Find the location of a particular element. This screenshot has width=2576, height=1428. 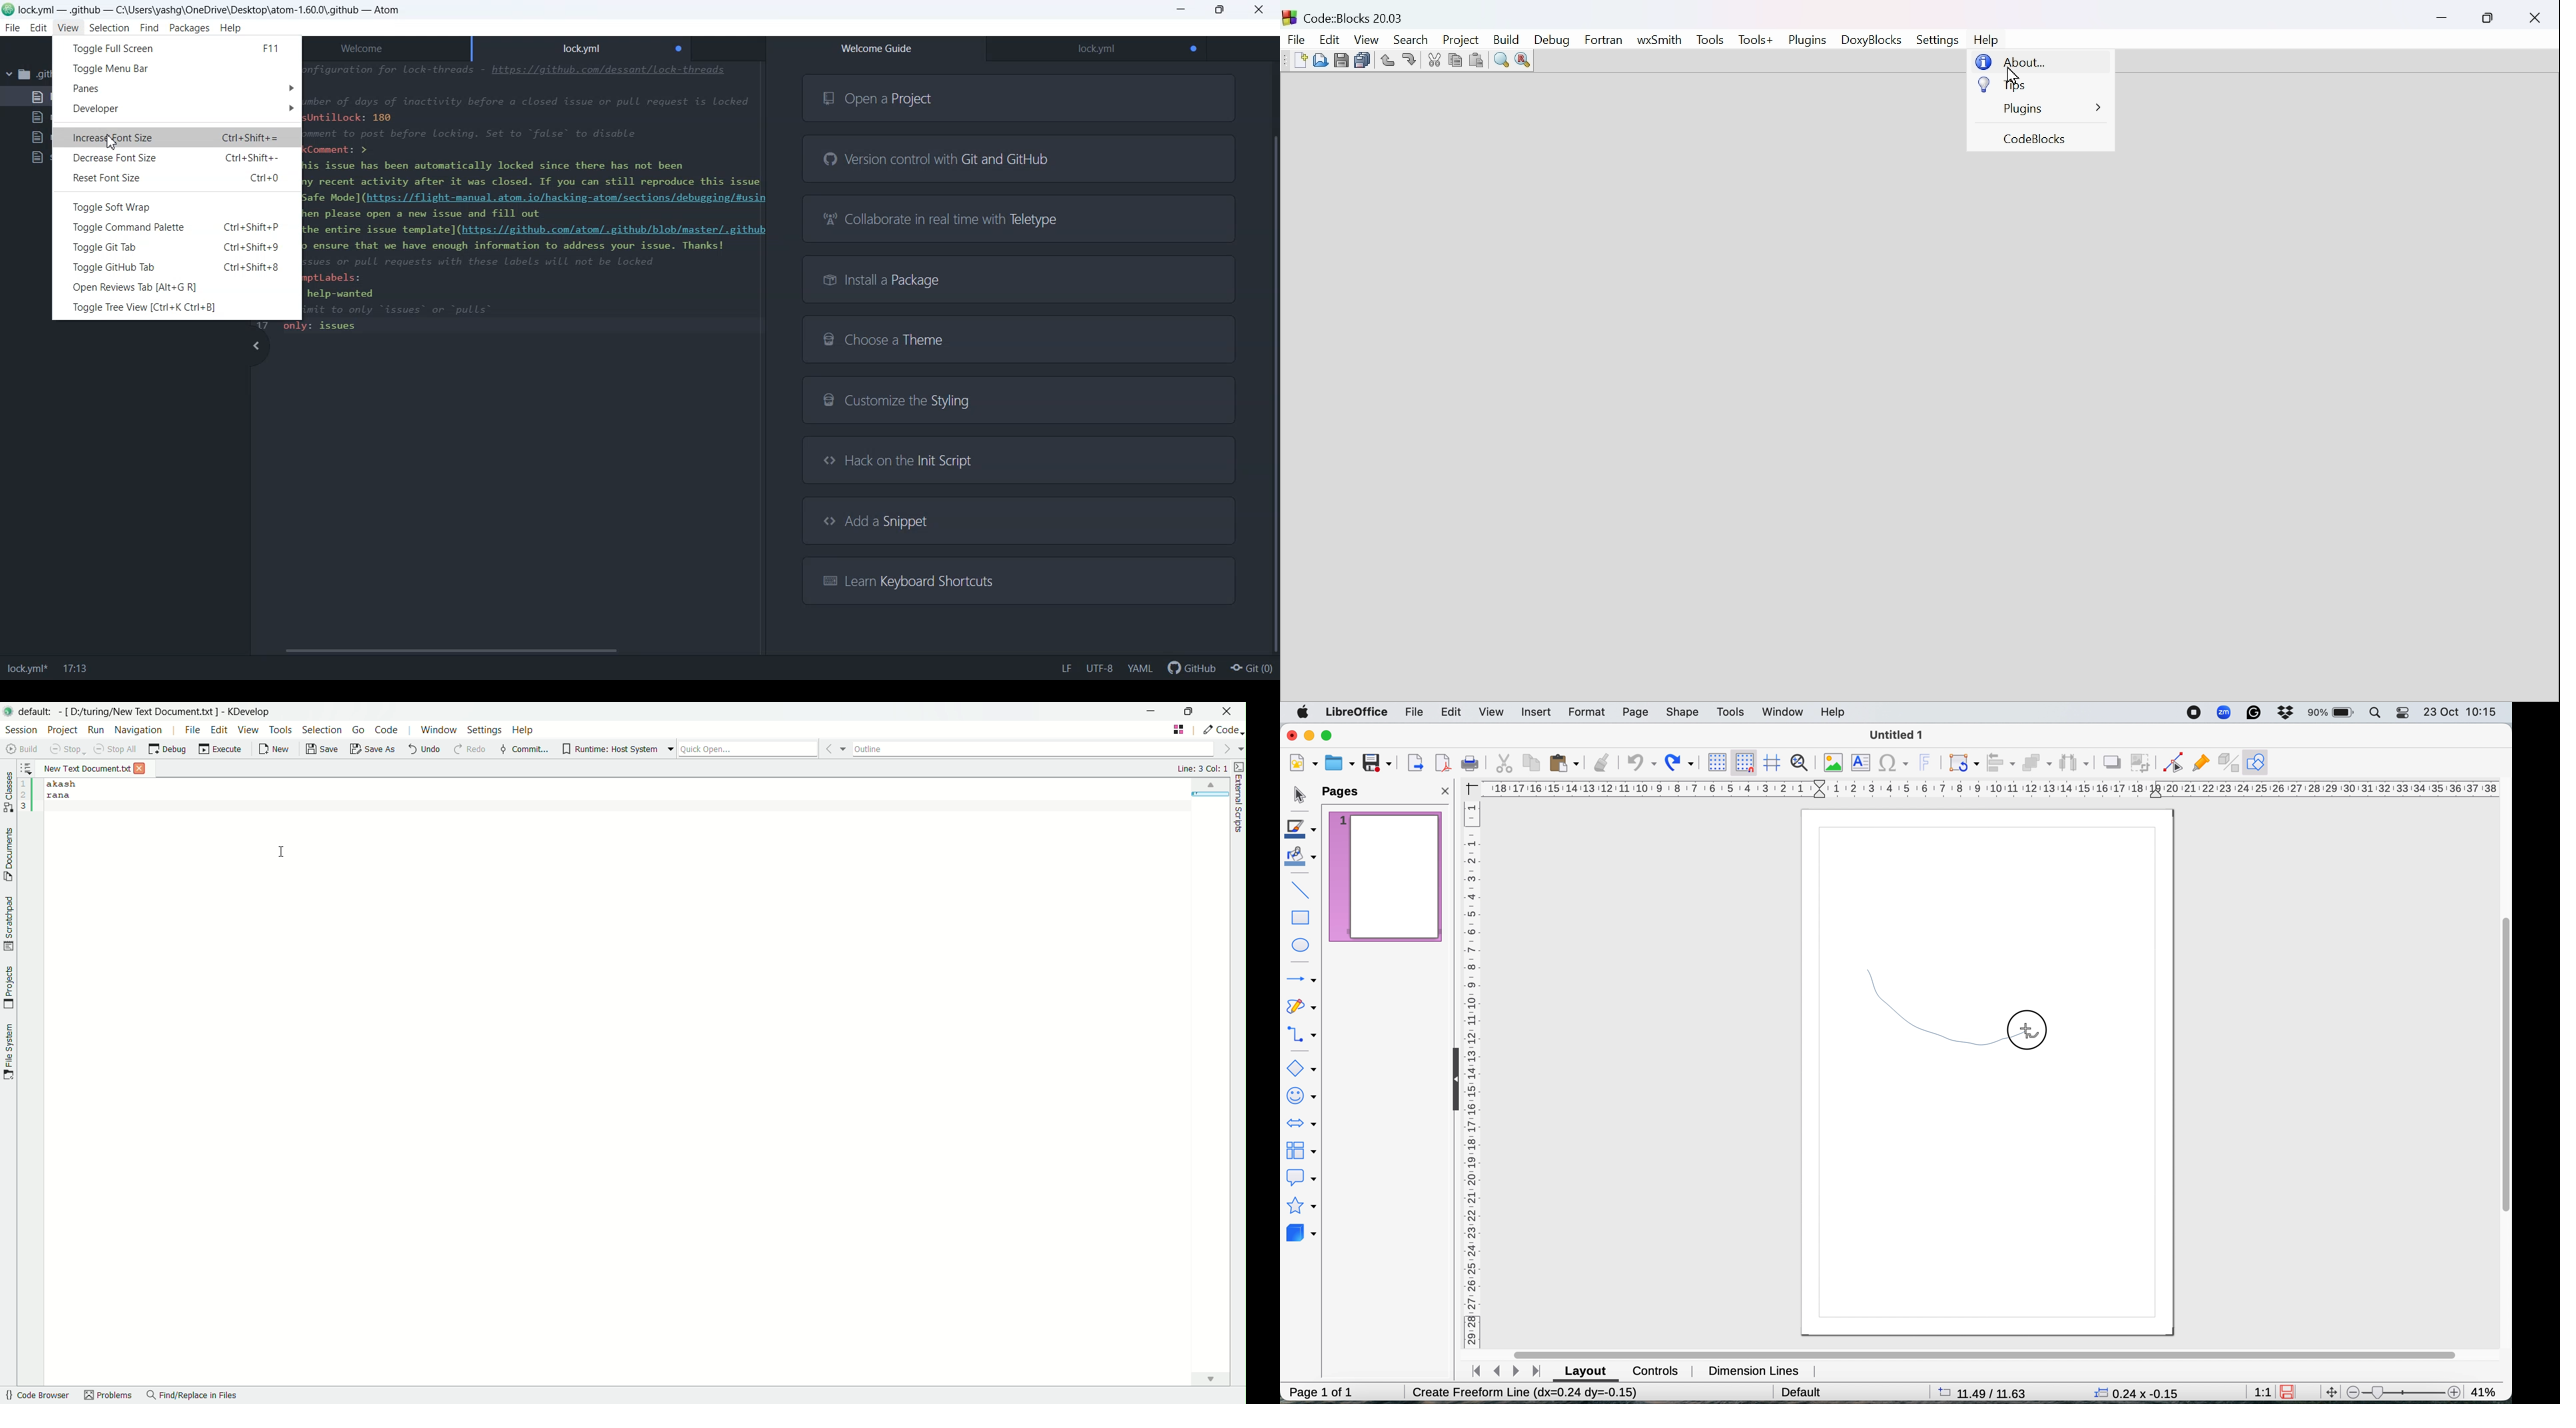

shadow is located at coordinates (2113, 763).